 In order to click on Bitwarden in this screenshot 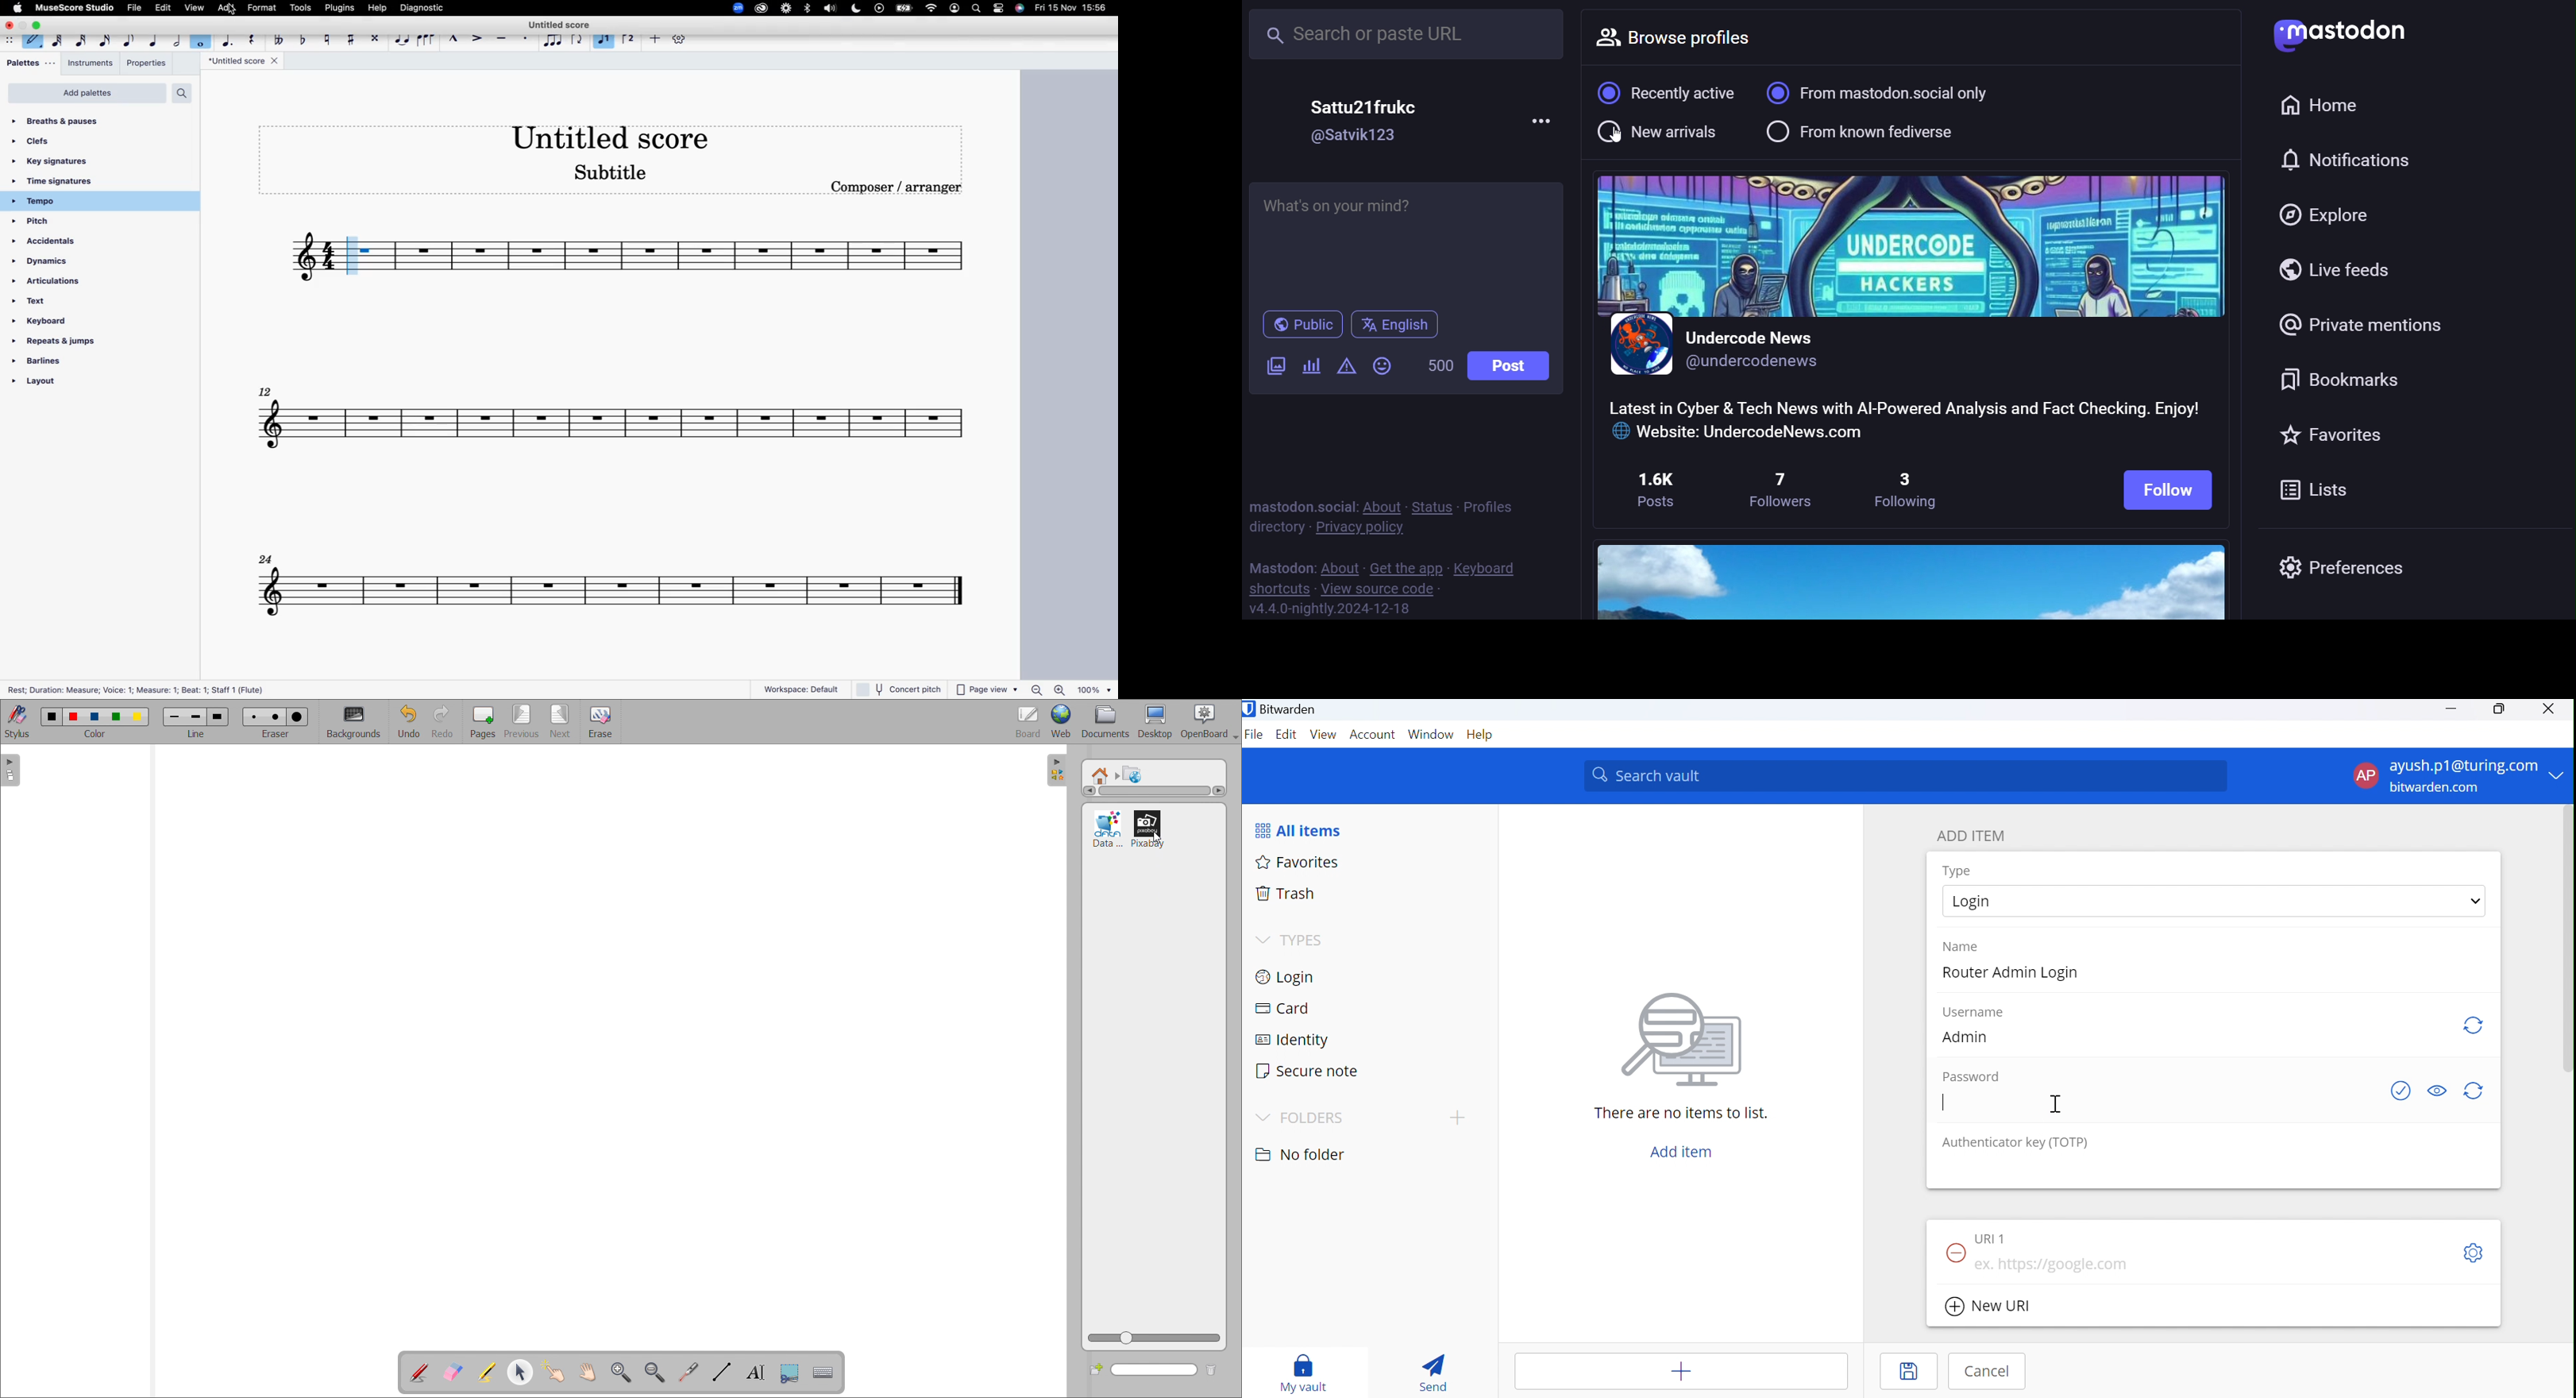, I will do `click(1282, 708)`.